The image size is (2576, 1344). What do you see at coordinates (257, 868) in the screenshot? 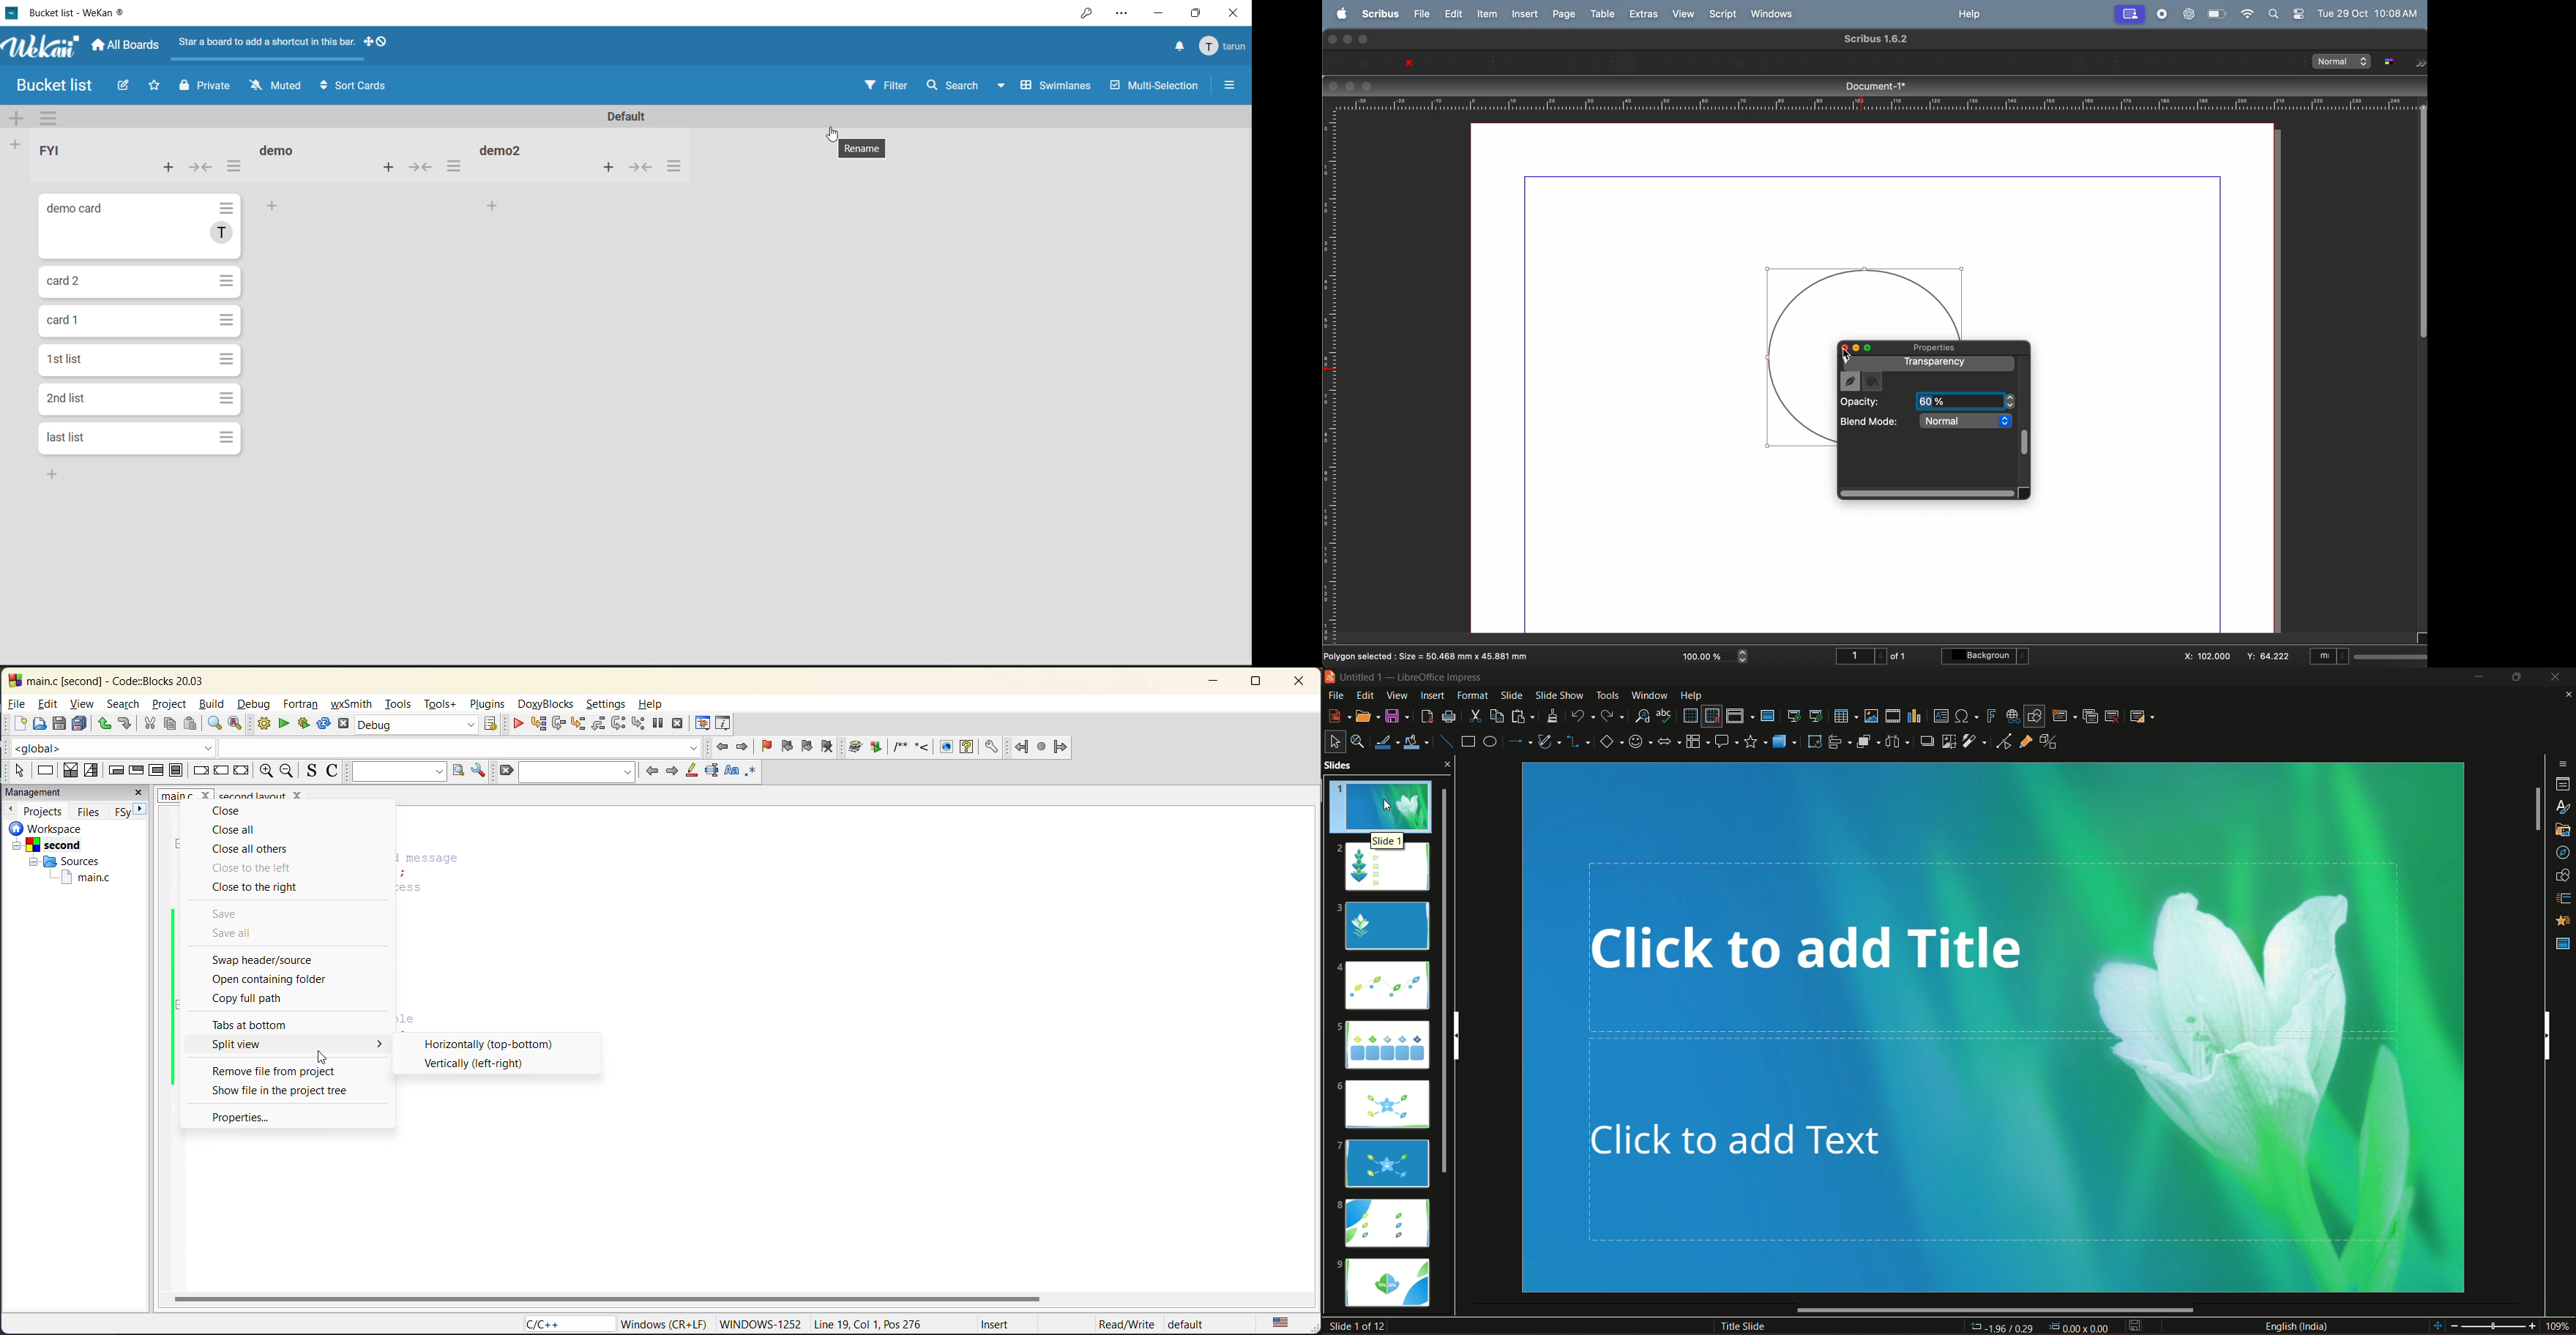
I see `close to the left` at bounding box center [257, 868].